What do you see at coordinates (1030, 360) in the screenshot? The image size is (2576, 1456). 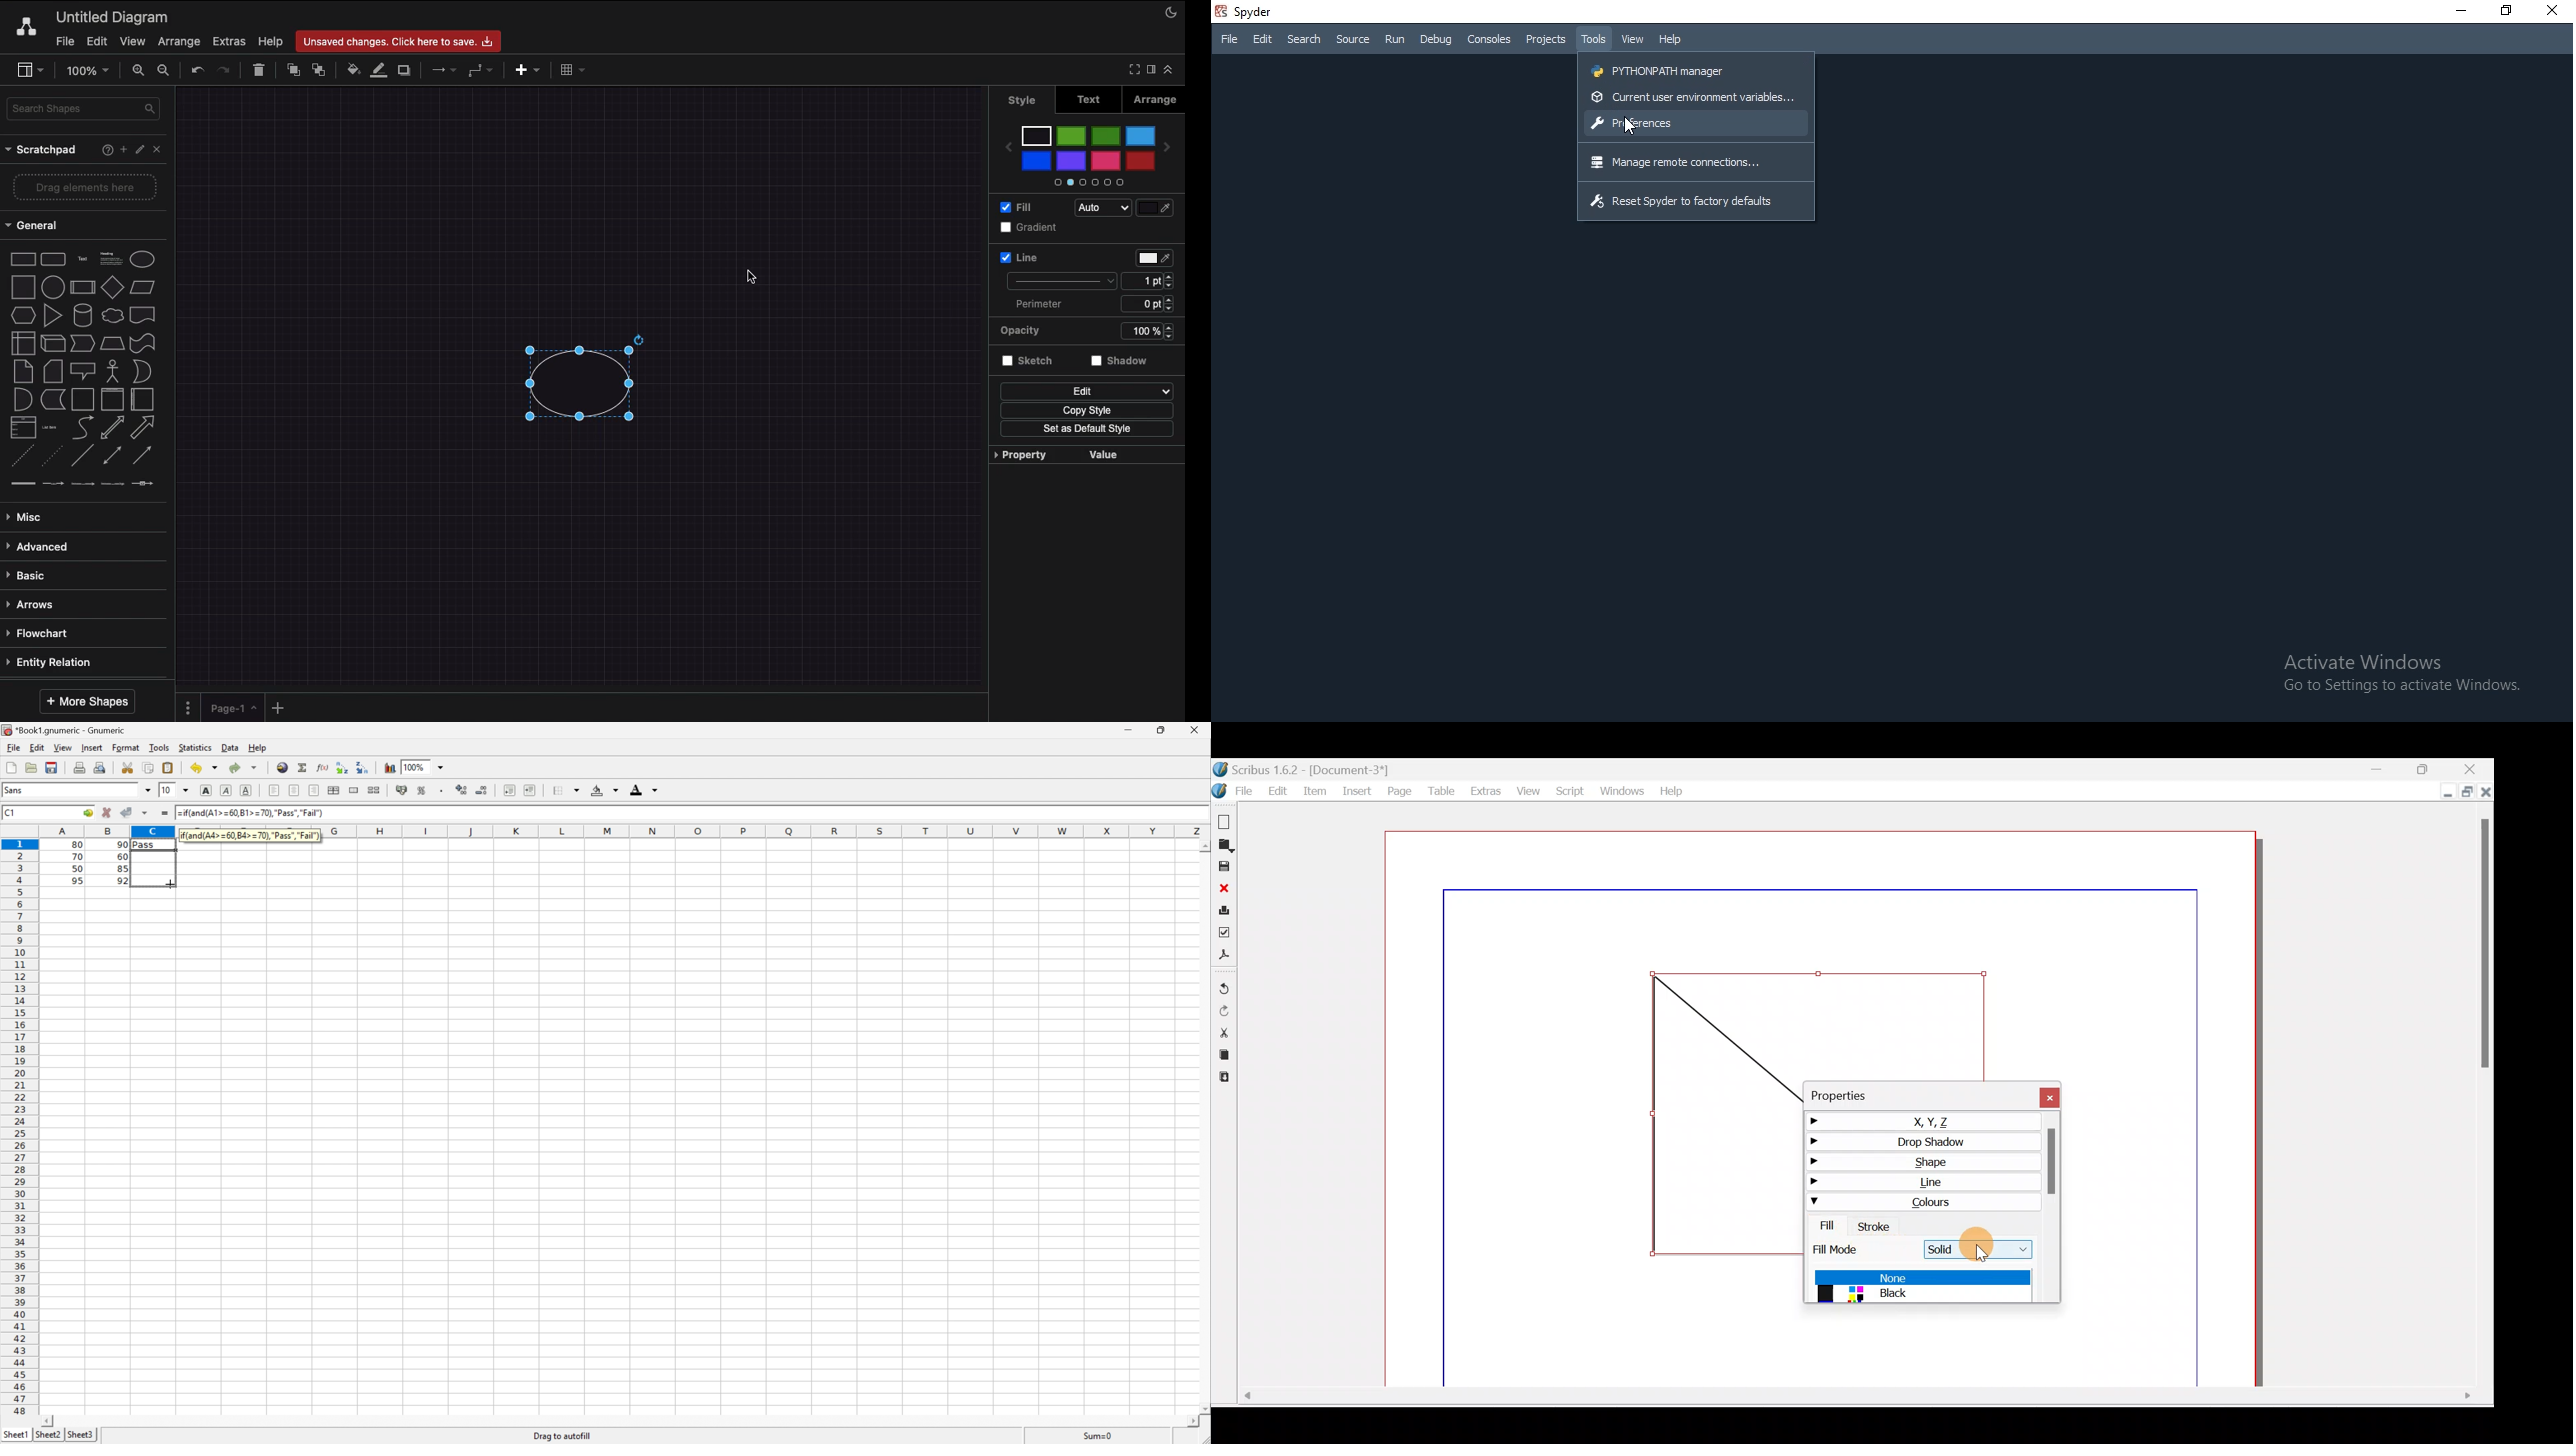 I see `Sketch` at bounding box center [1030, 360].